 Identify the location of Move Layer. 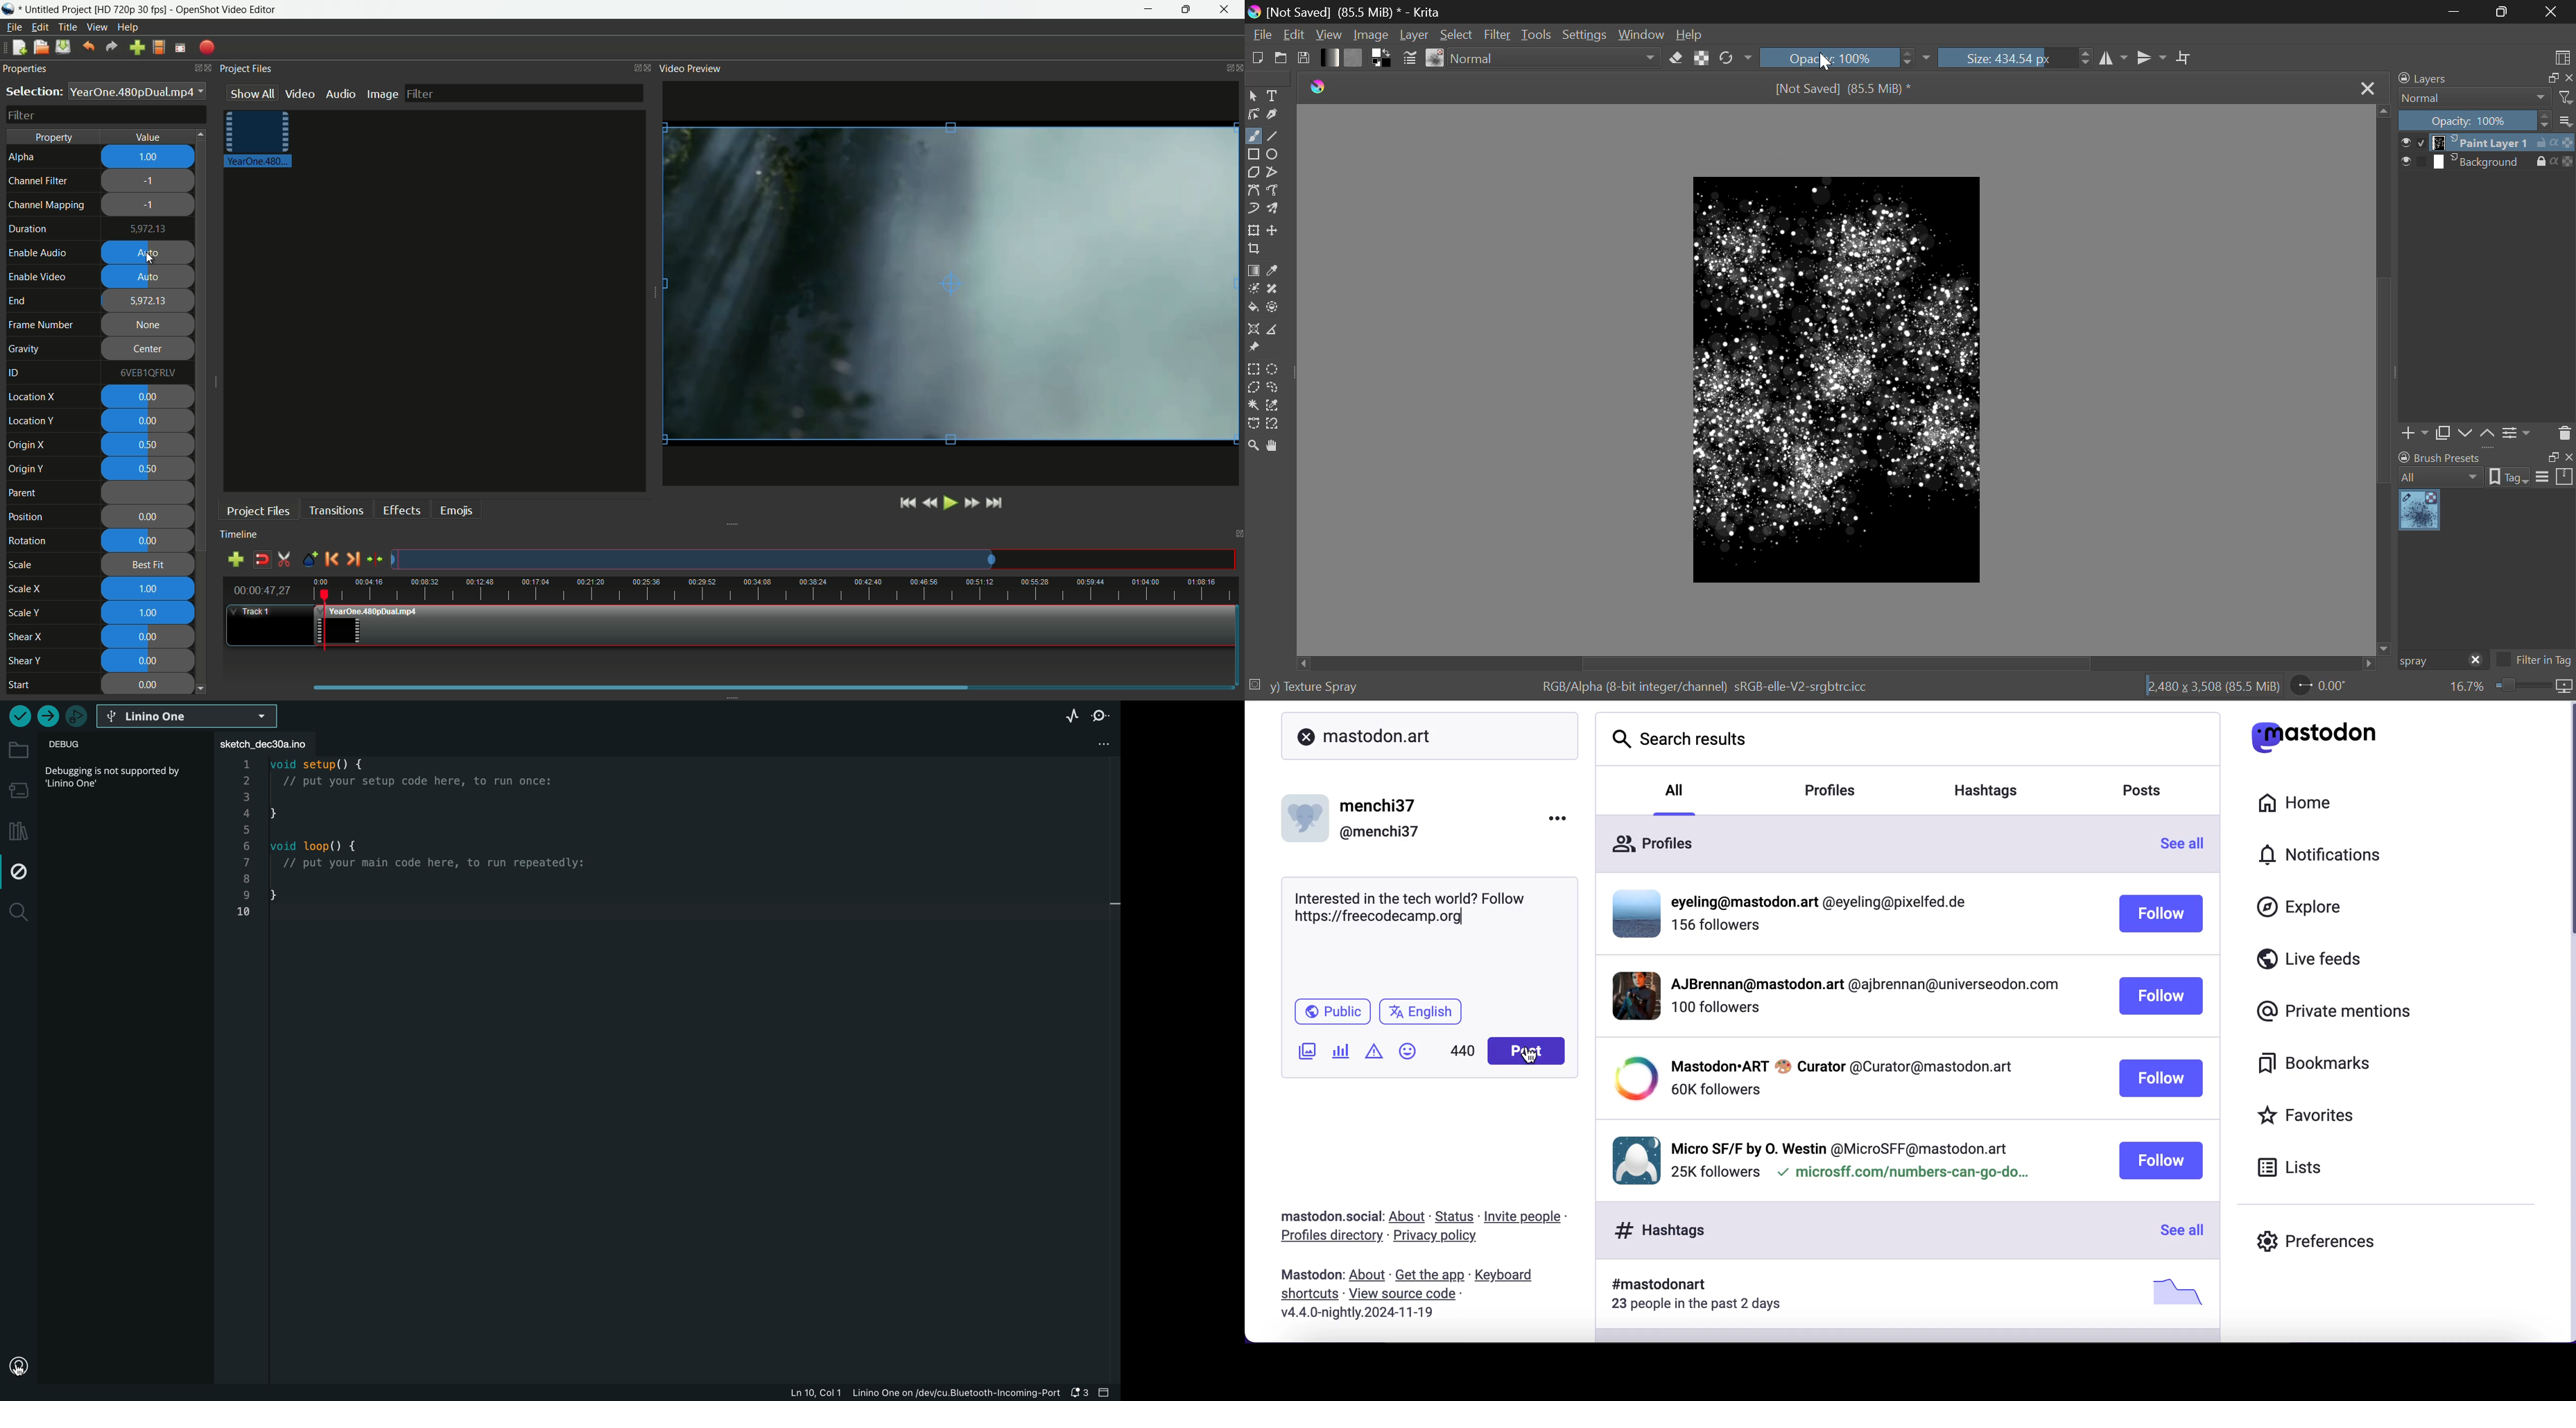
(1273, 230).